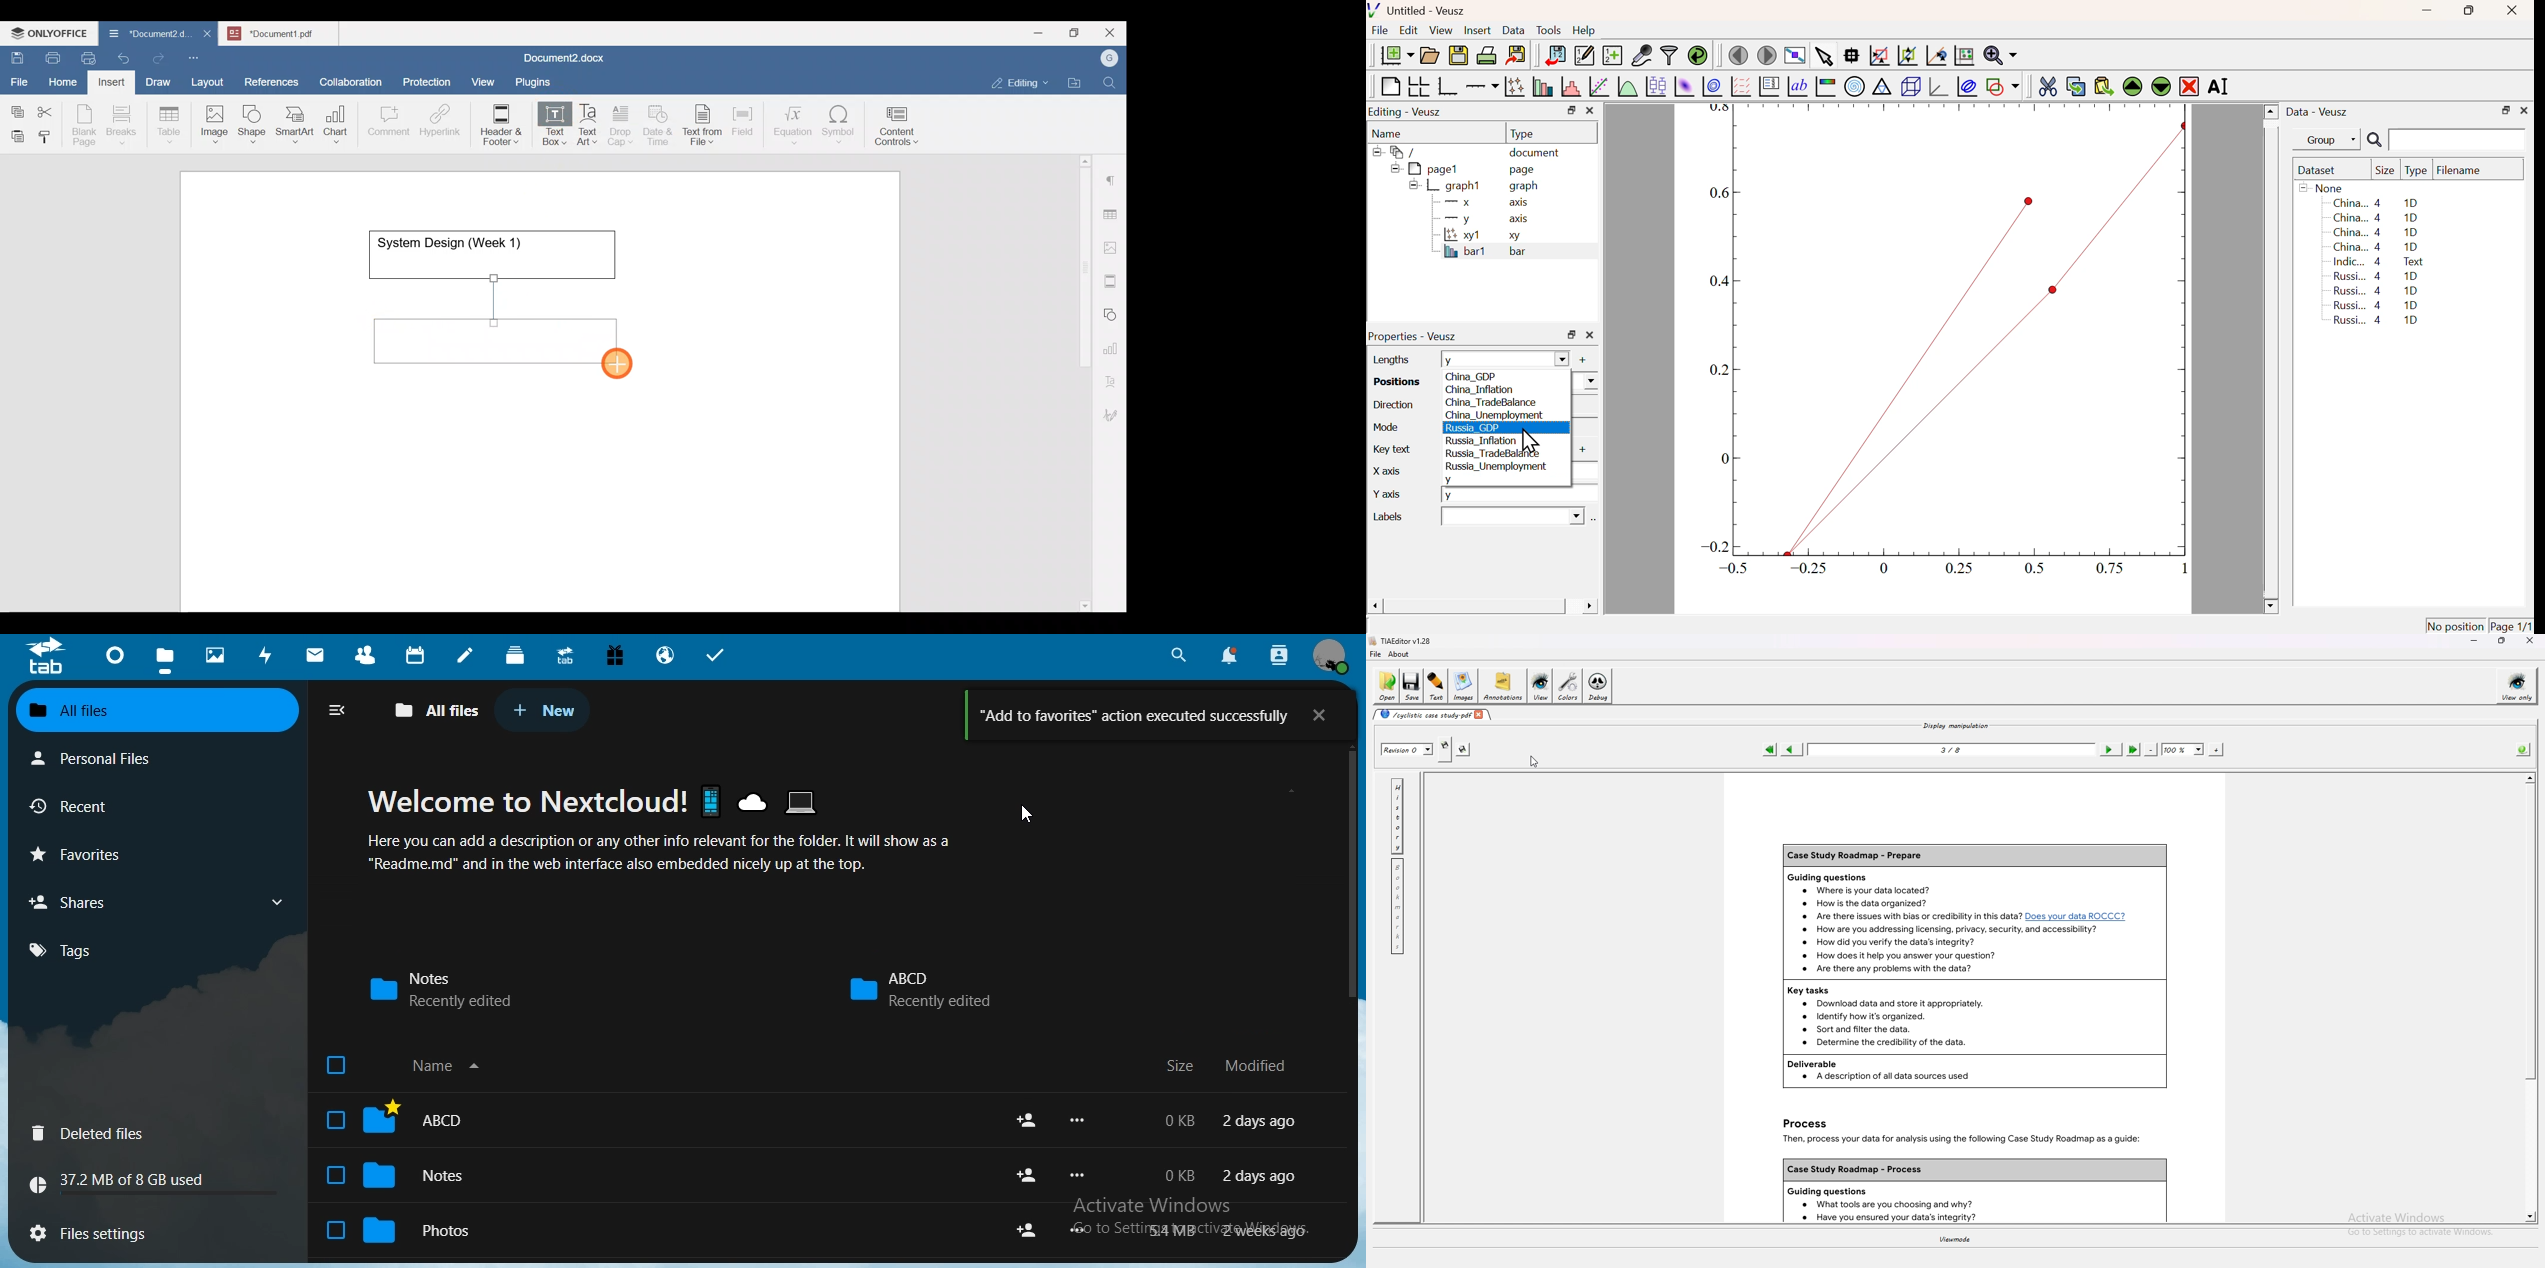 This screenshot has width=2548, height=1288. What do you see at coordinates (1440, 31) in the screenshot?
I see `View` at bounding box center [1440, 31].